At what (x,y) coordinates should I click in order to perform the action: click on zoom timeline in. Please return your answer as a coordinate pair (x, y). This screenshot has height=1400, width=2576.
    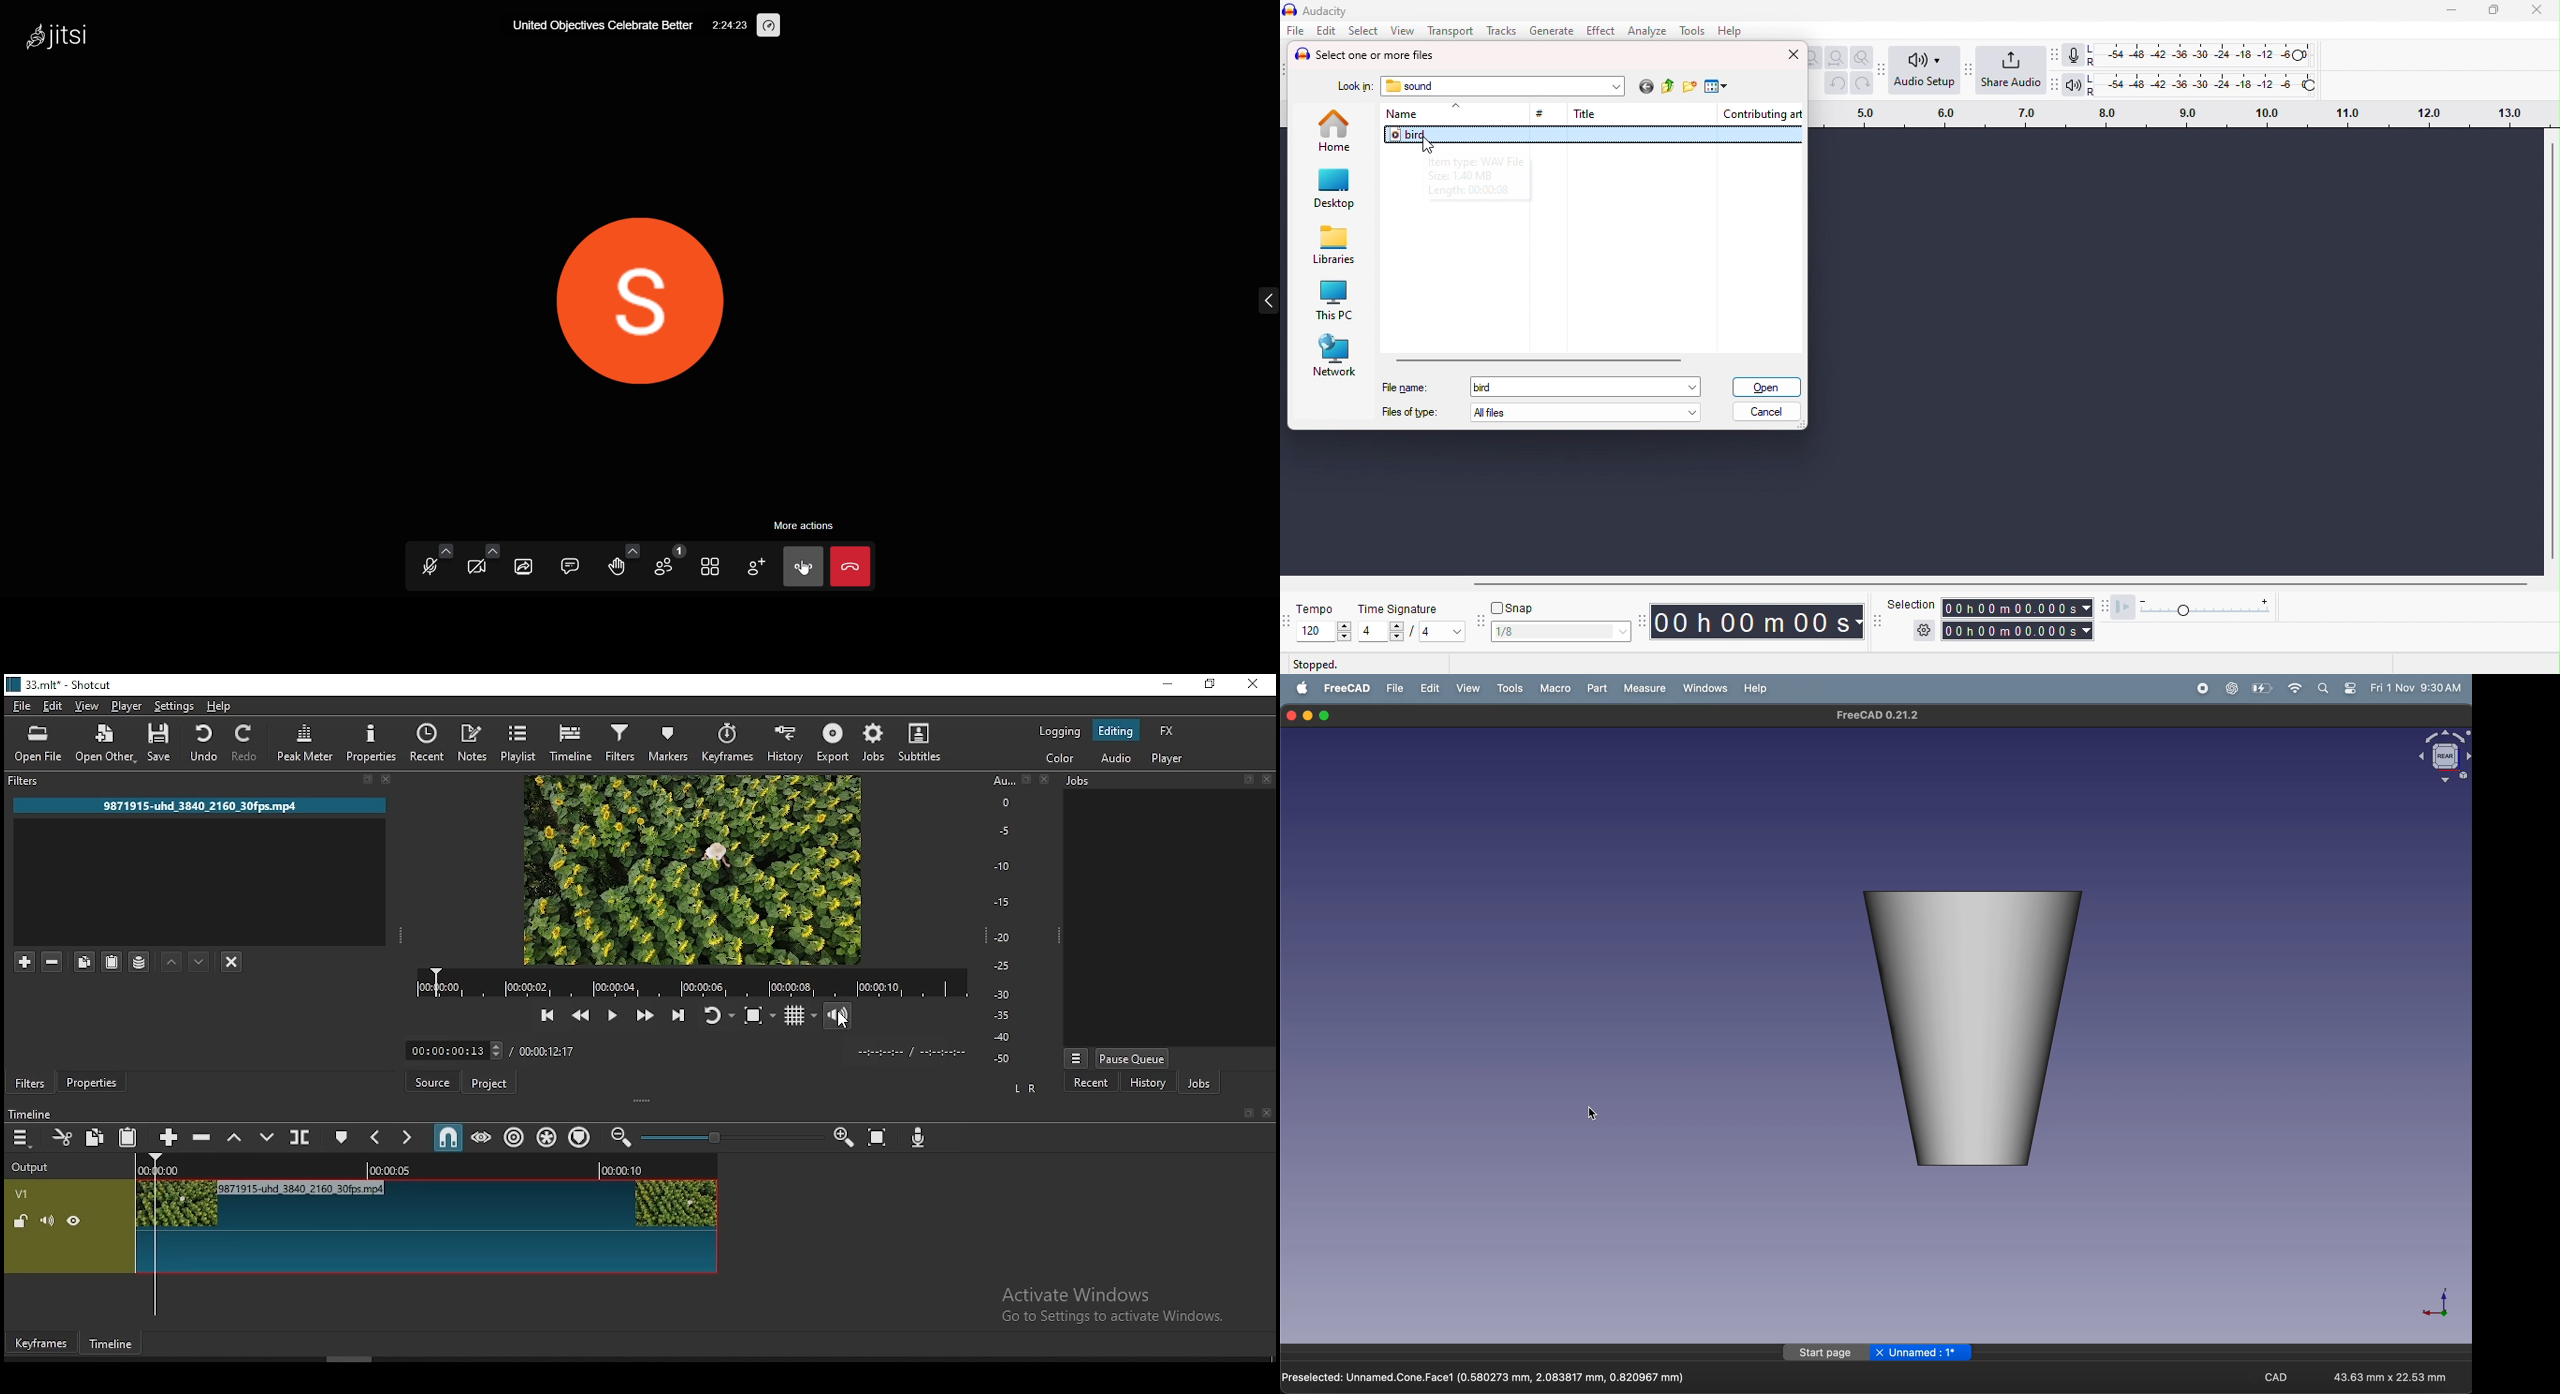
    Looking at the image, I should click on (839, 1137).